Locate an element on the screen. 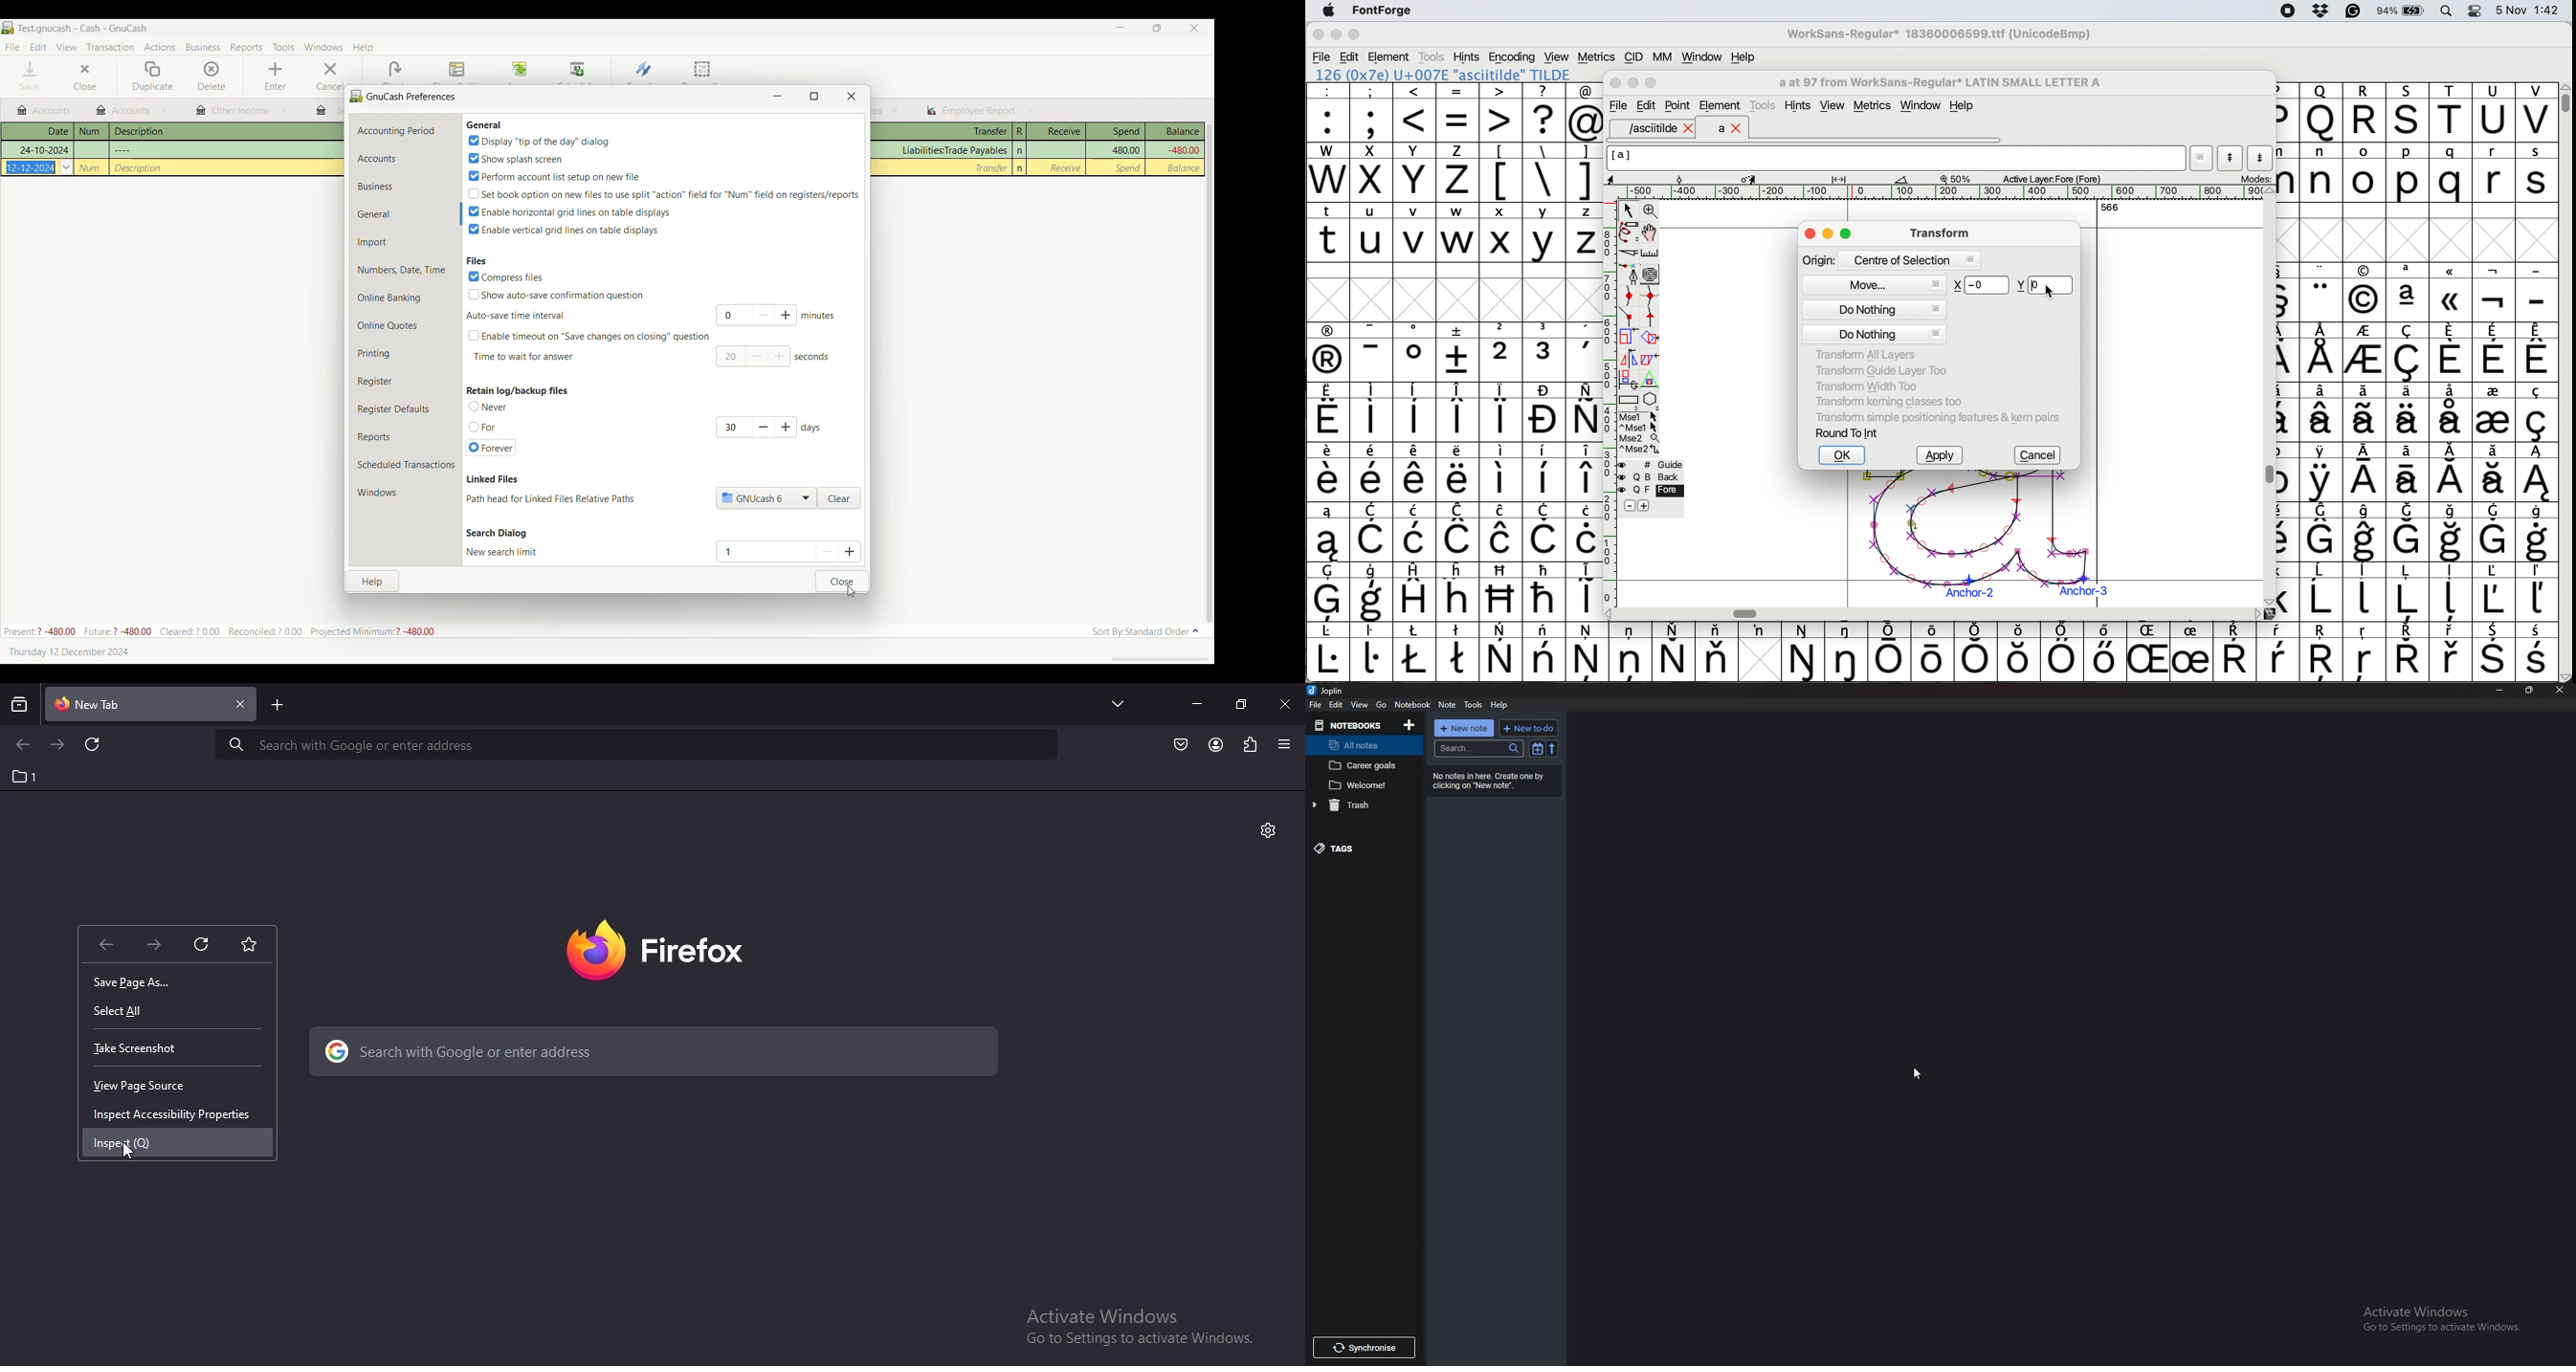  file is located at coordinates (1322, 57).